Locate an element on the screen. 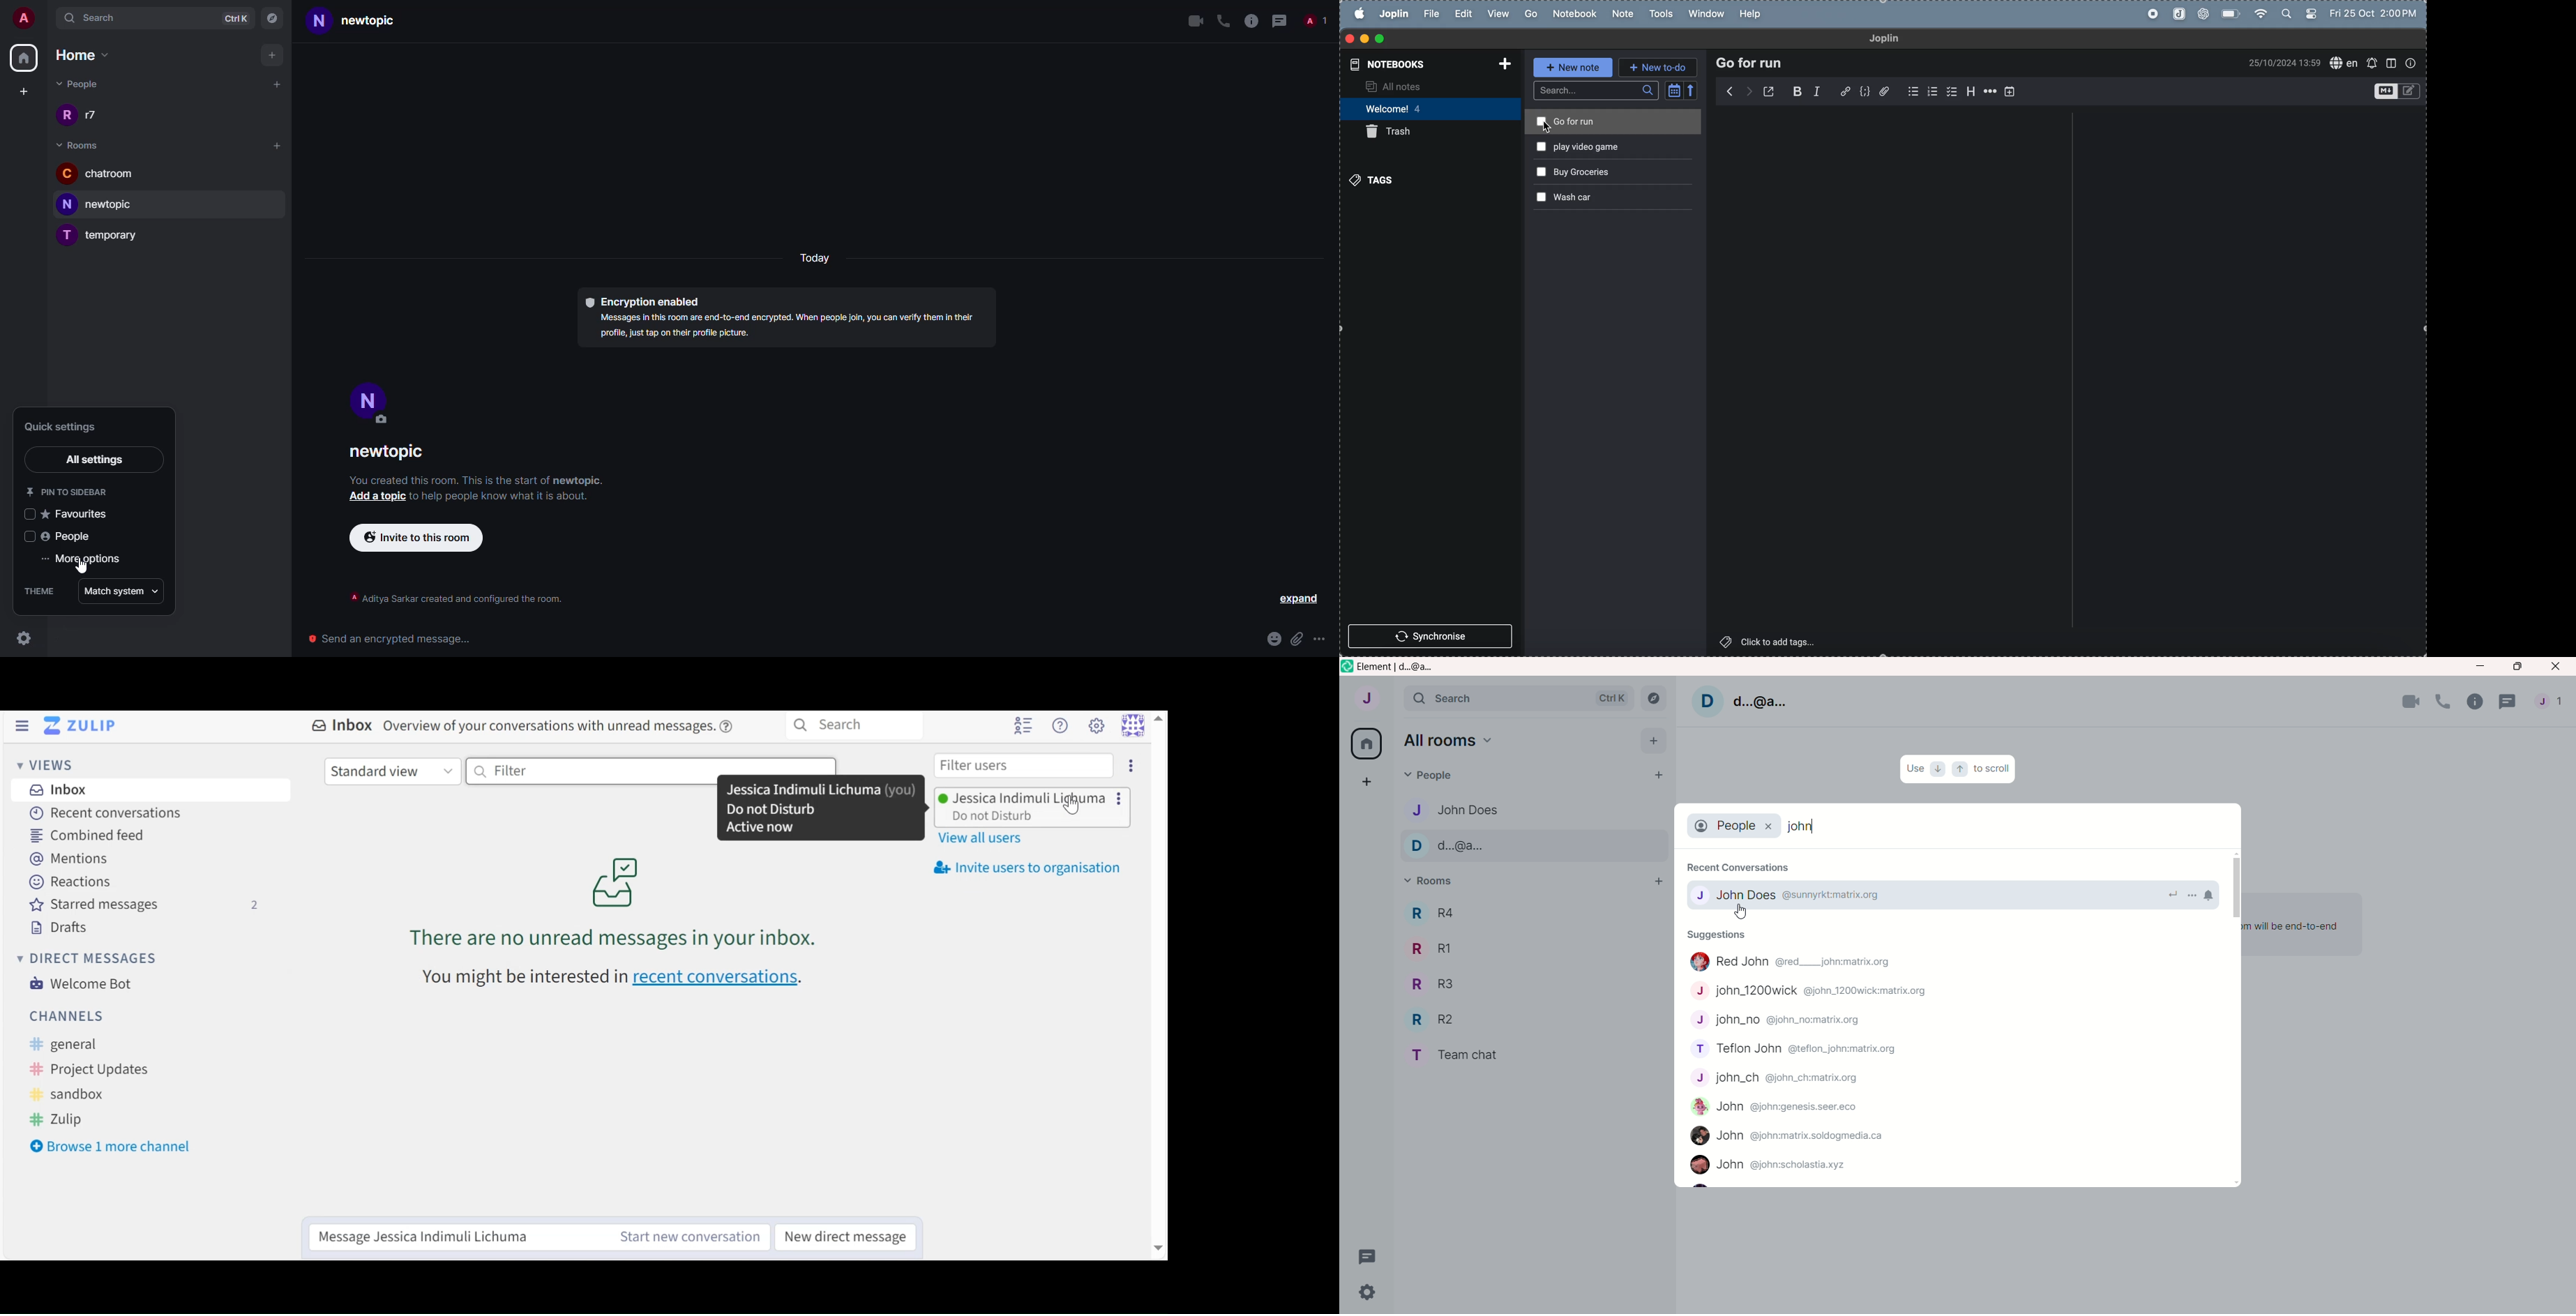 The image size is (2576, 1316). info is located at coordinates (2412, 63).